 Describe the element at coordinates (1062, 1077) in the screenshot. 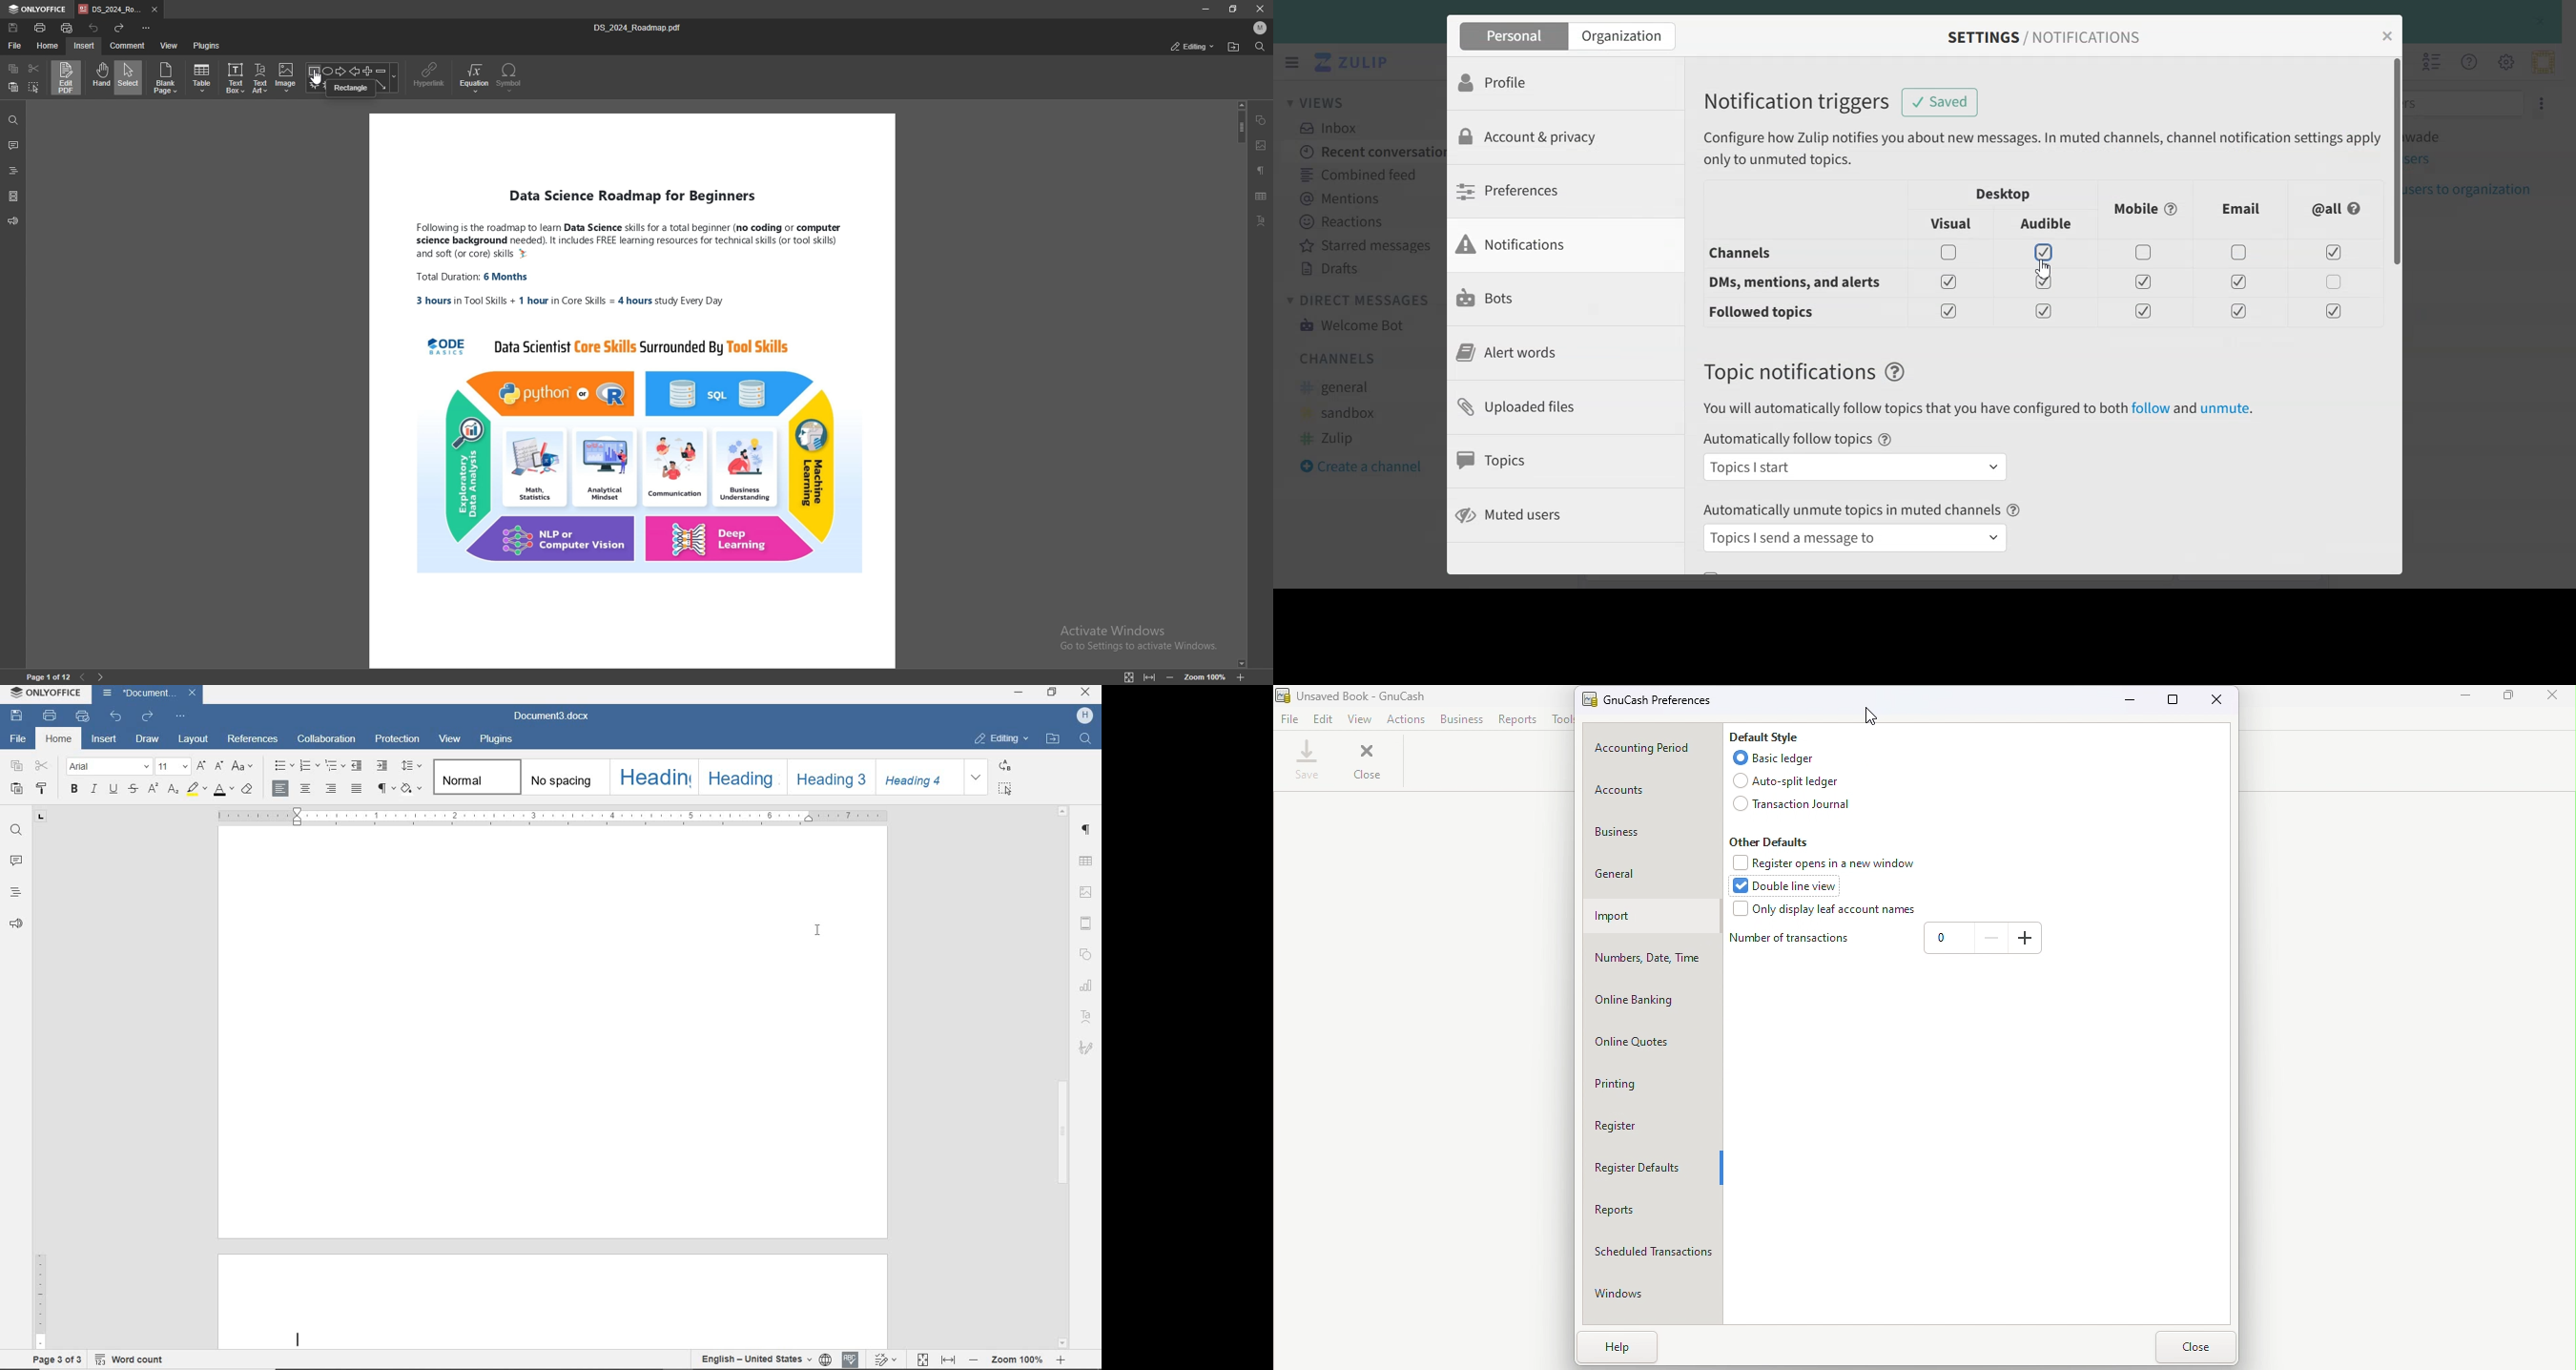

I see `SCROLLBAR` at that location.